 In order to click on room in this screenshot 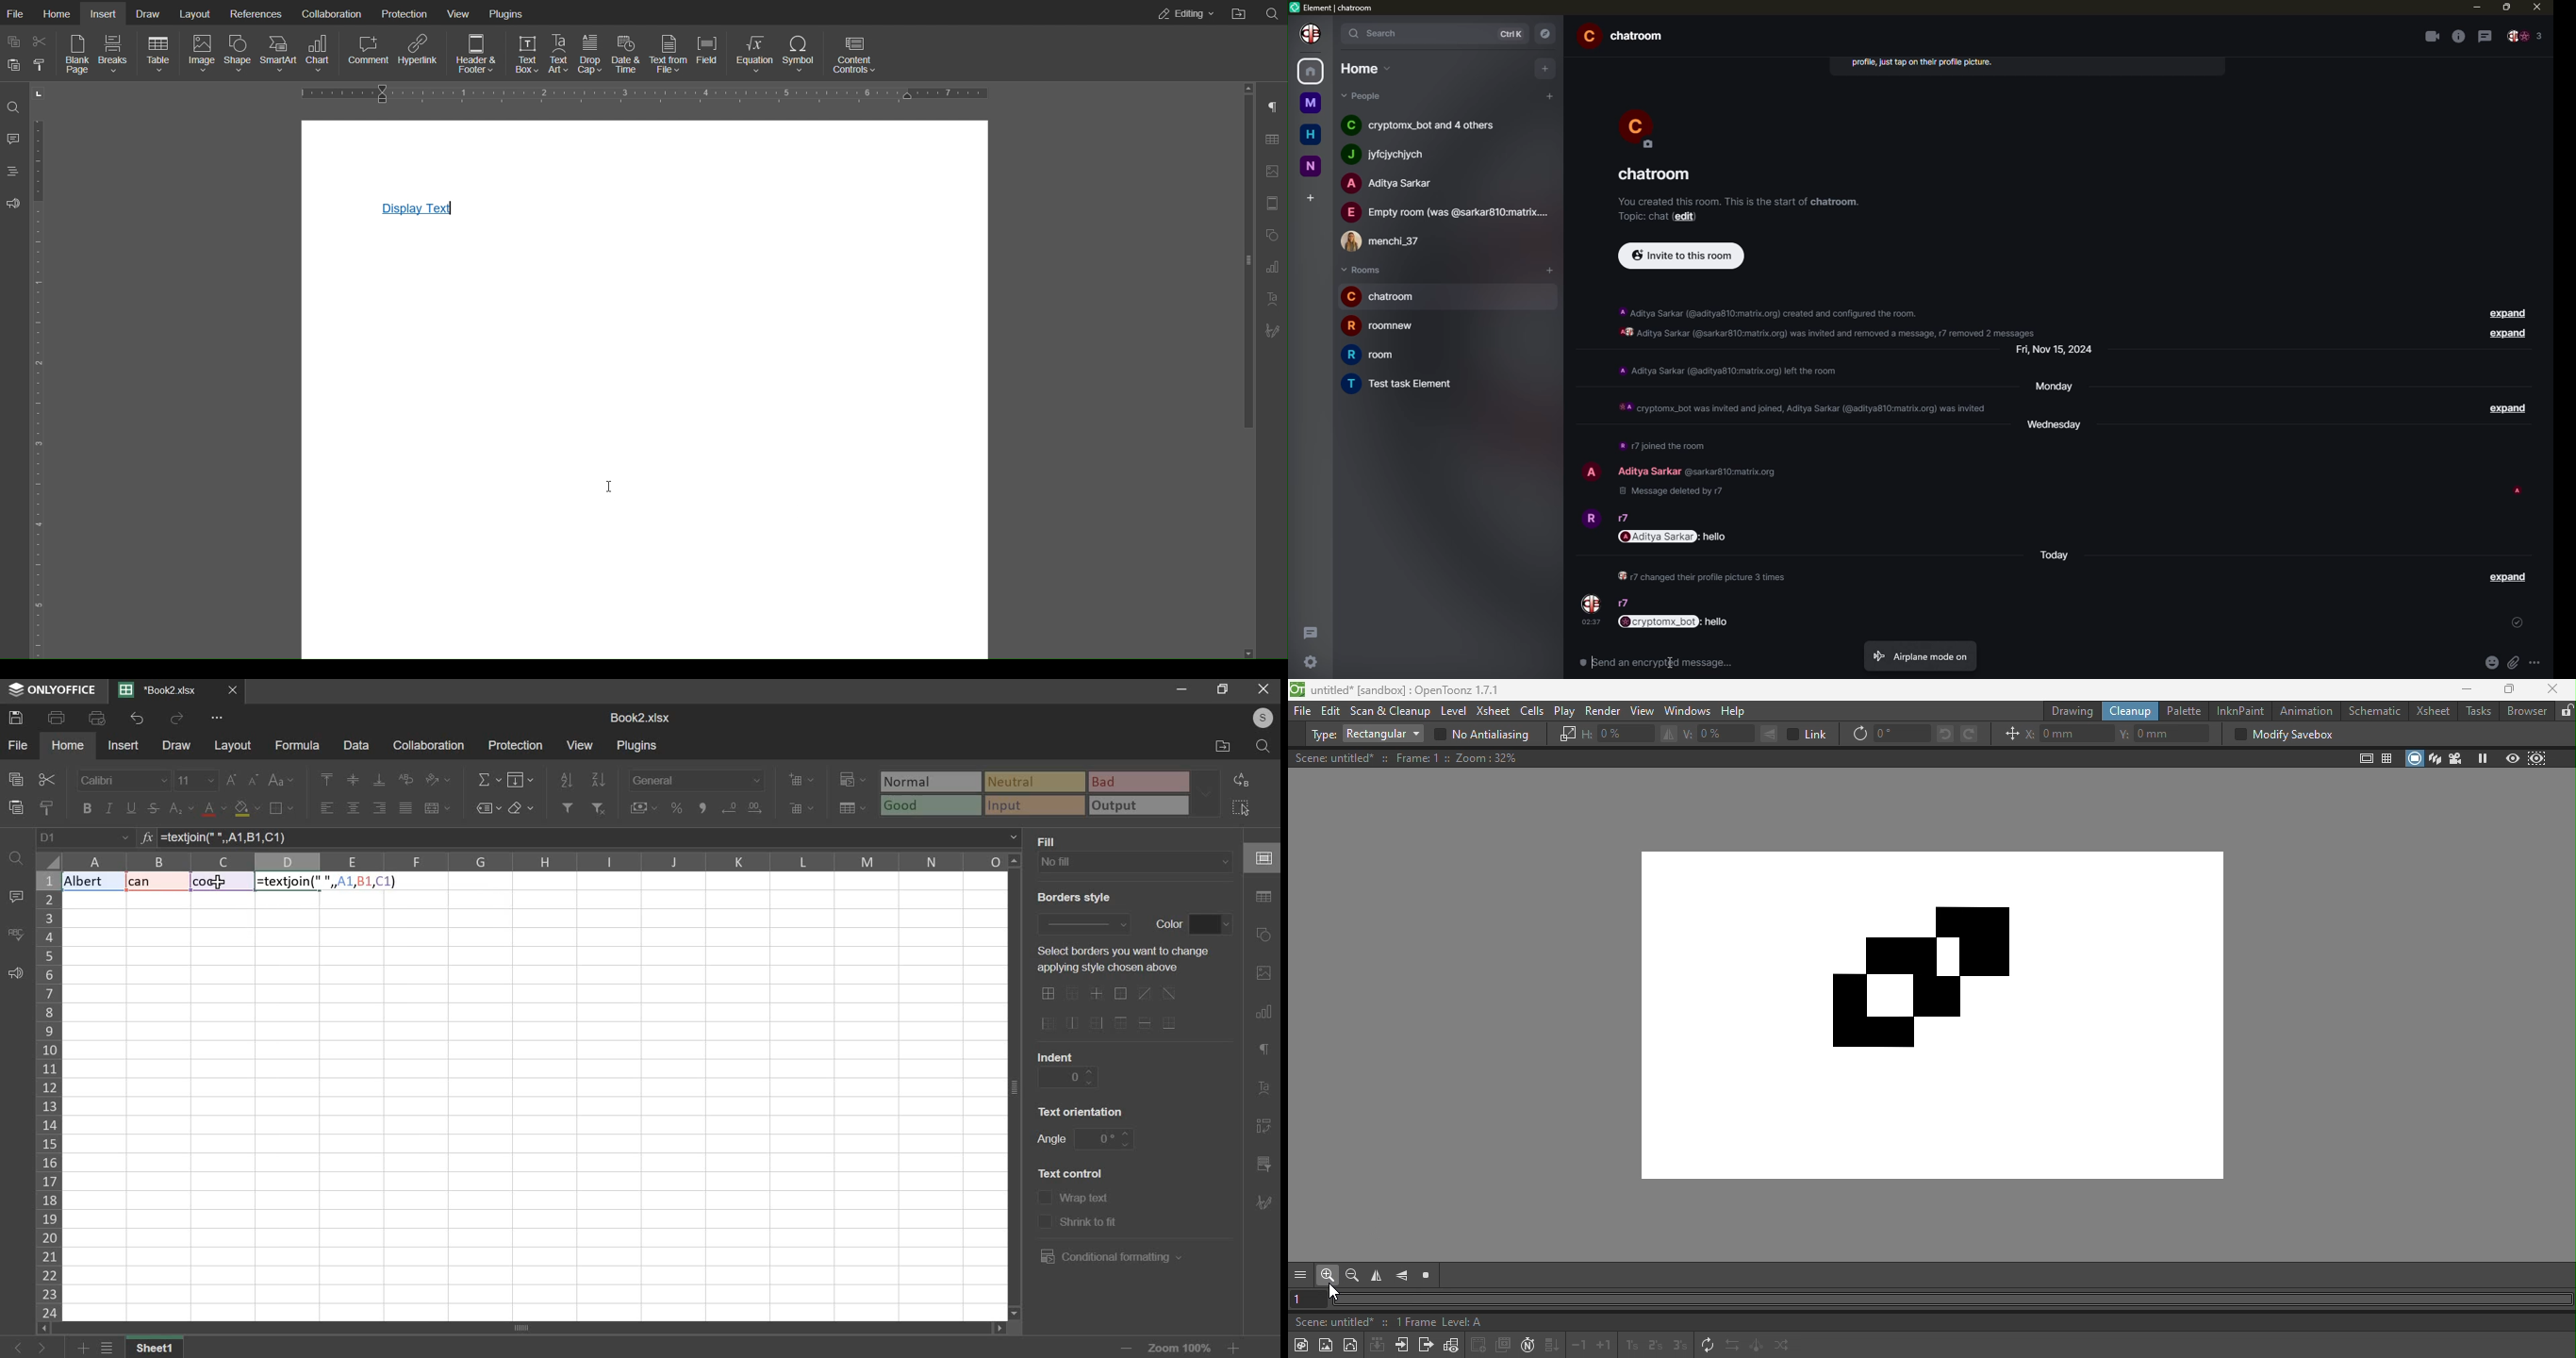, I will do `click(1404, 384)`.